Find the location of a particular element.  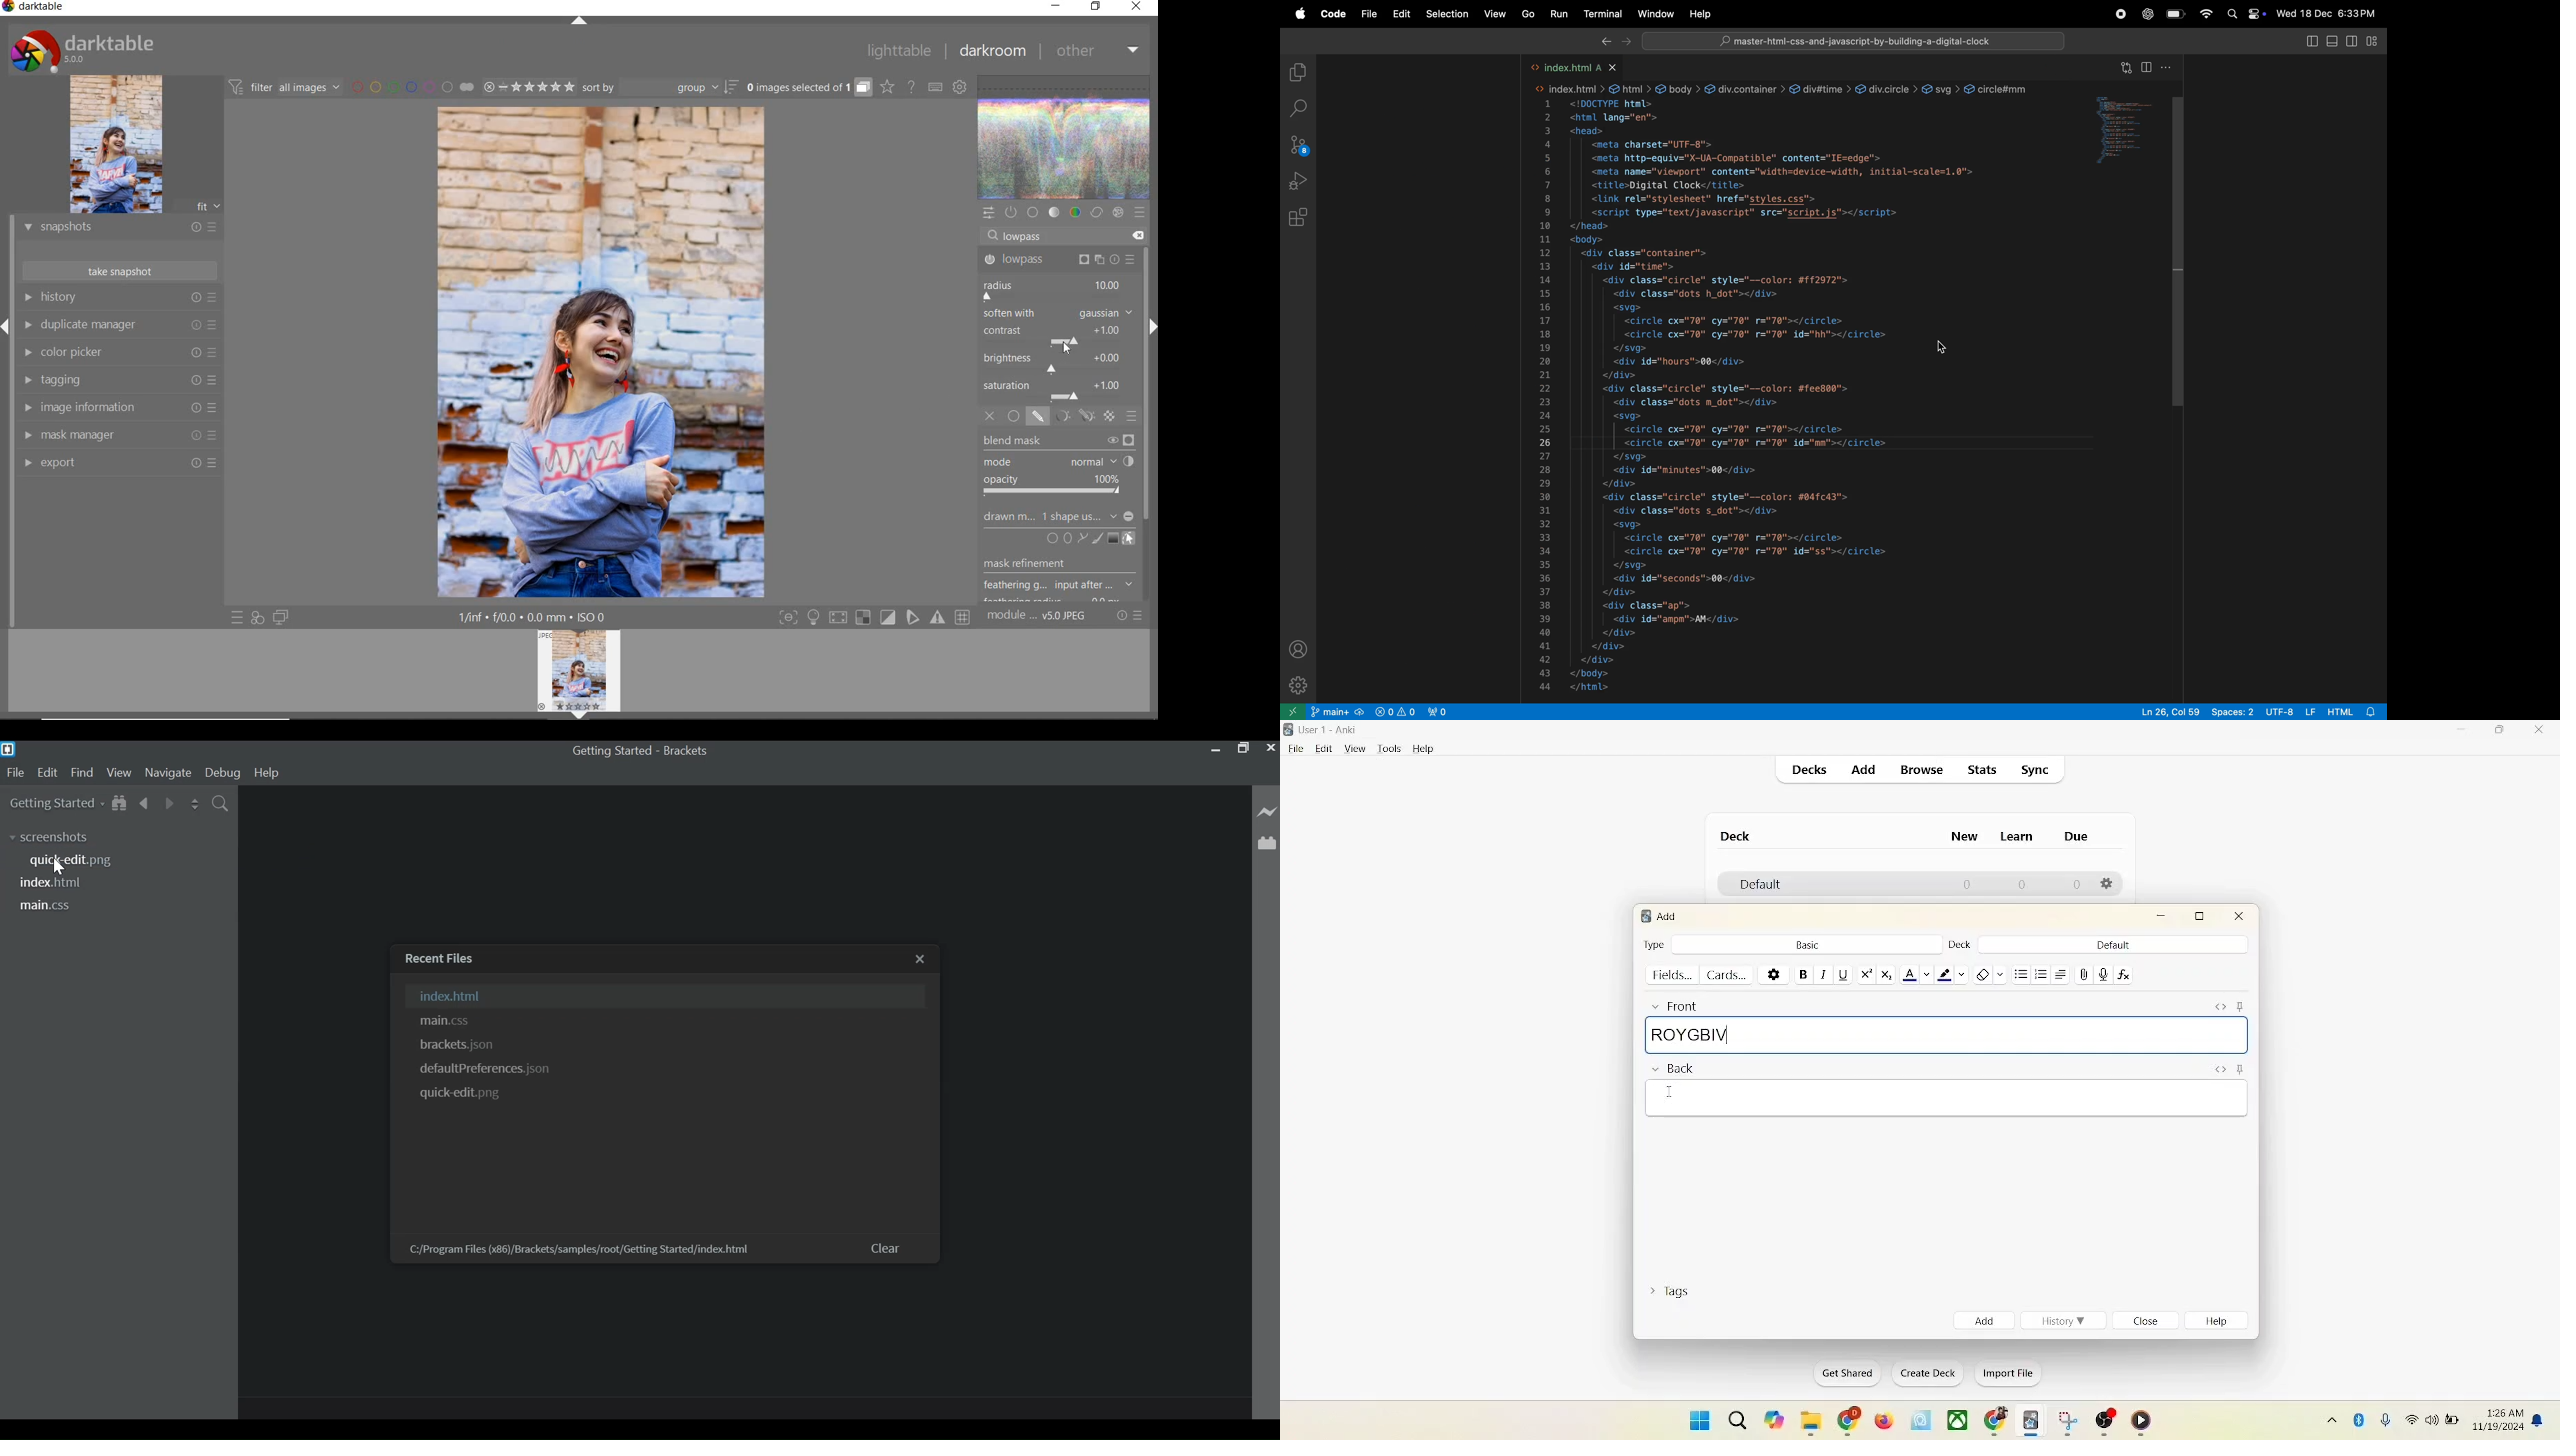

module..v50JPEG is located at coordinates (1039, 617).